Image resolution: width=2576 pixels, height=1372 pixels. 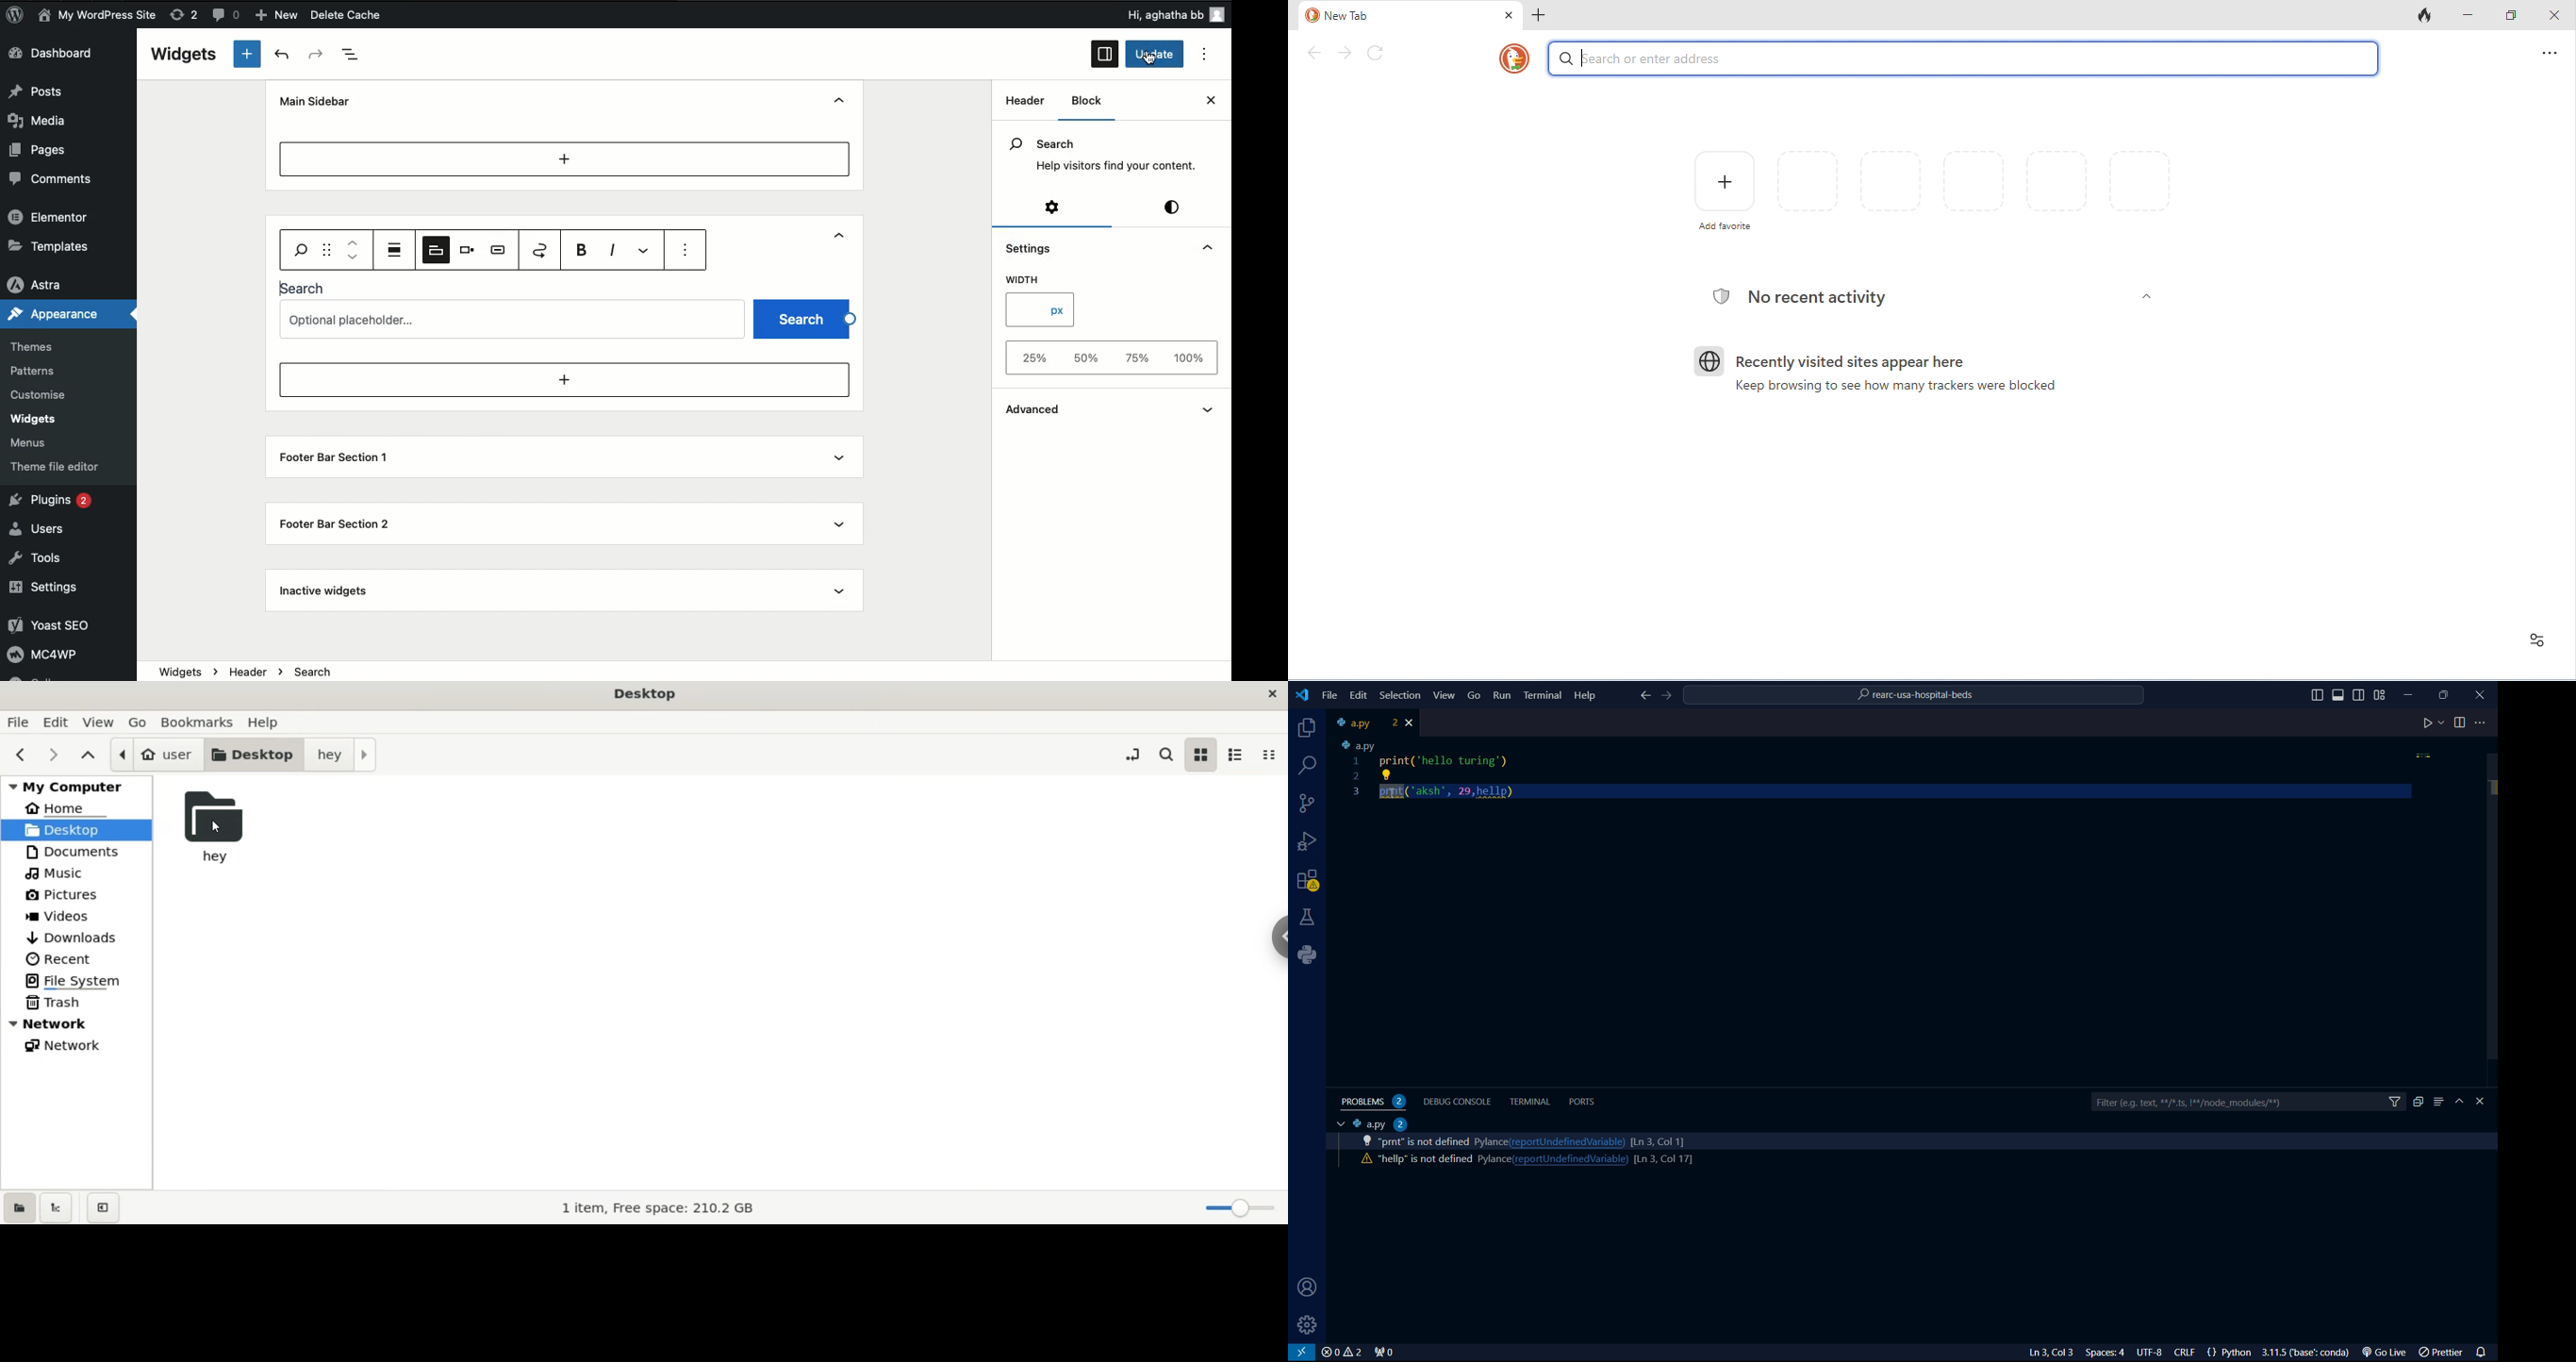 What do you see at coordinates (1586, 58) in the screenshot?
I see `typing cursor appeared` at bounding box center [1586, 58].